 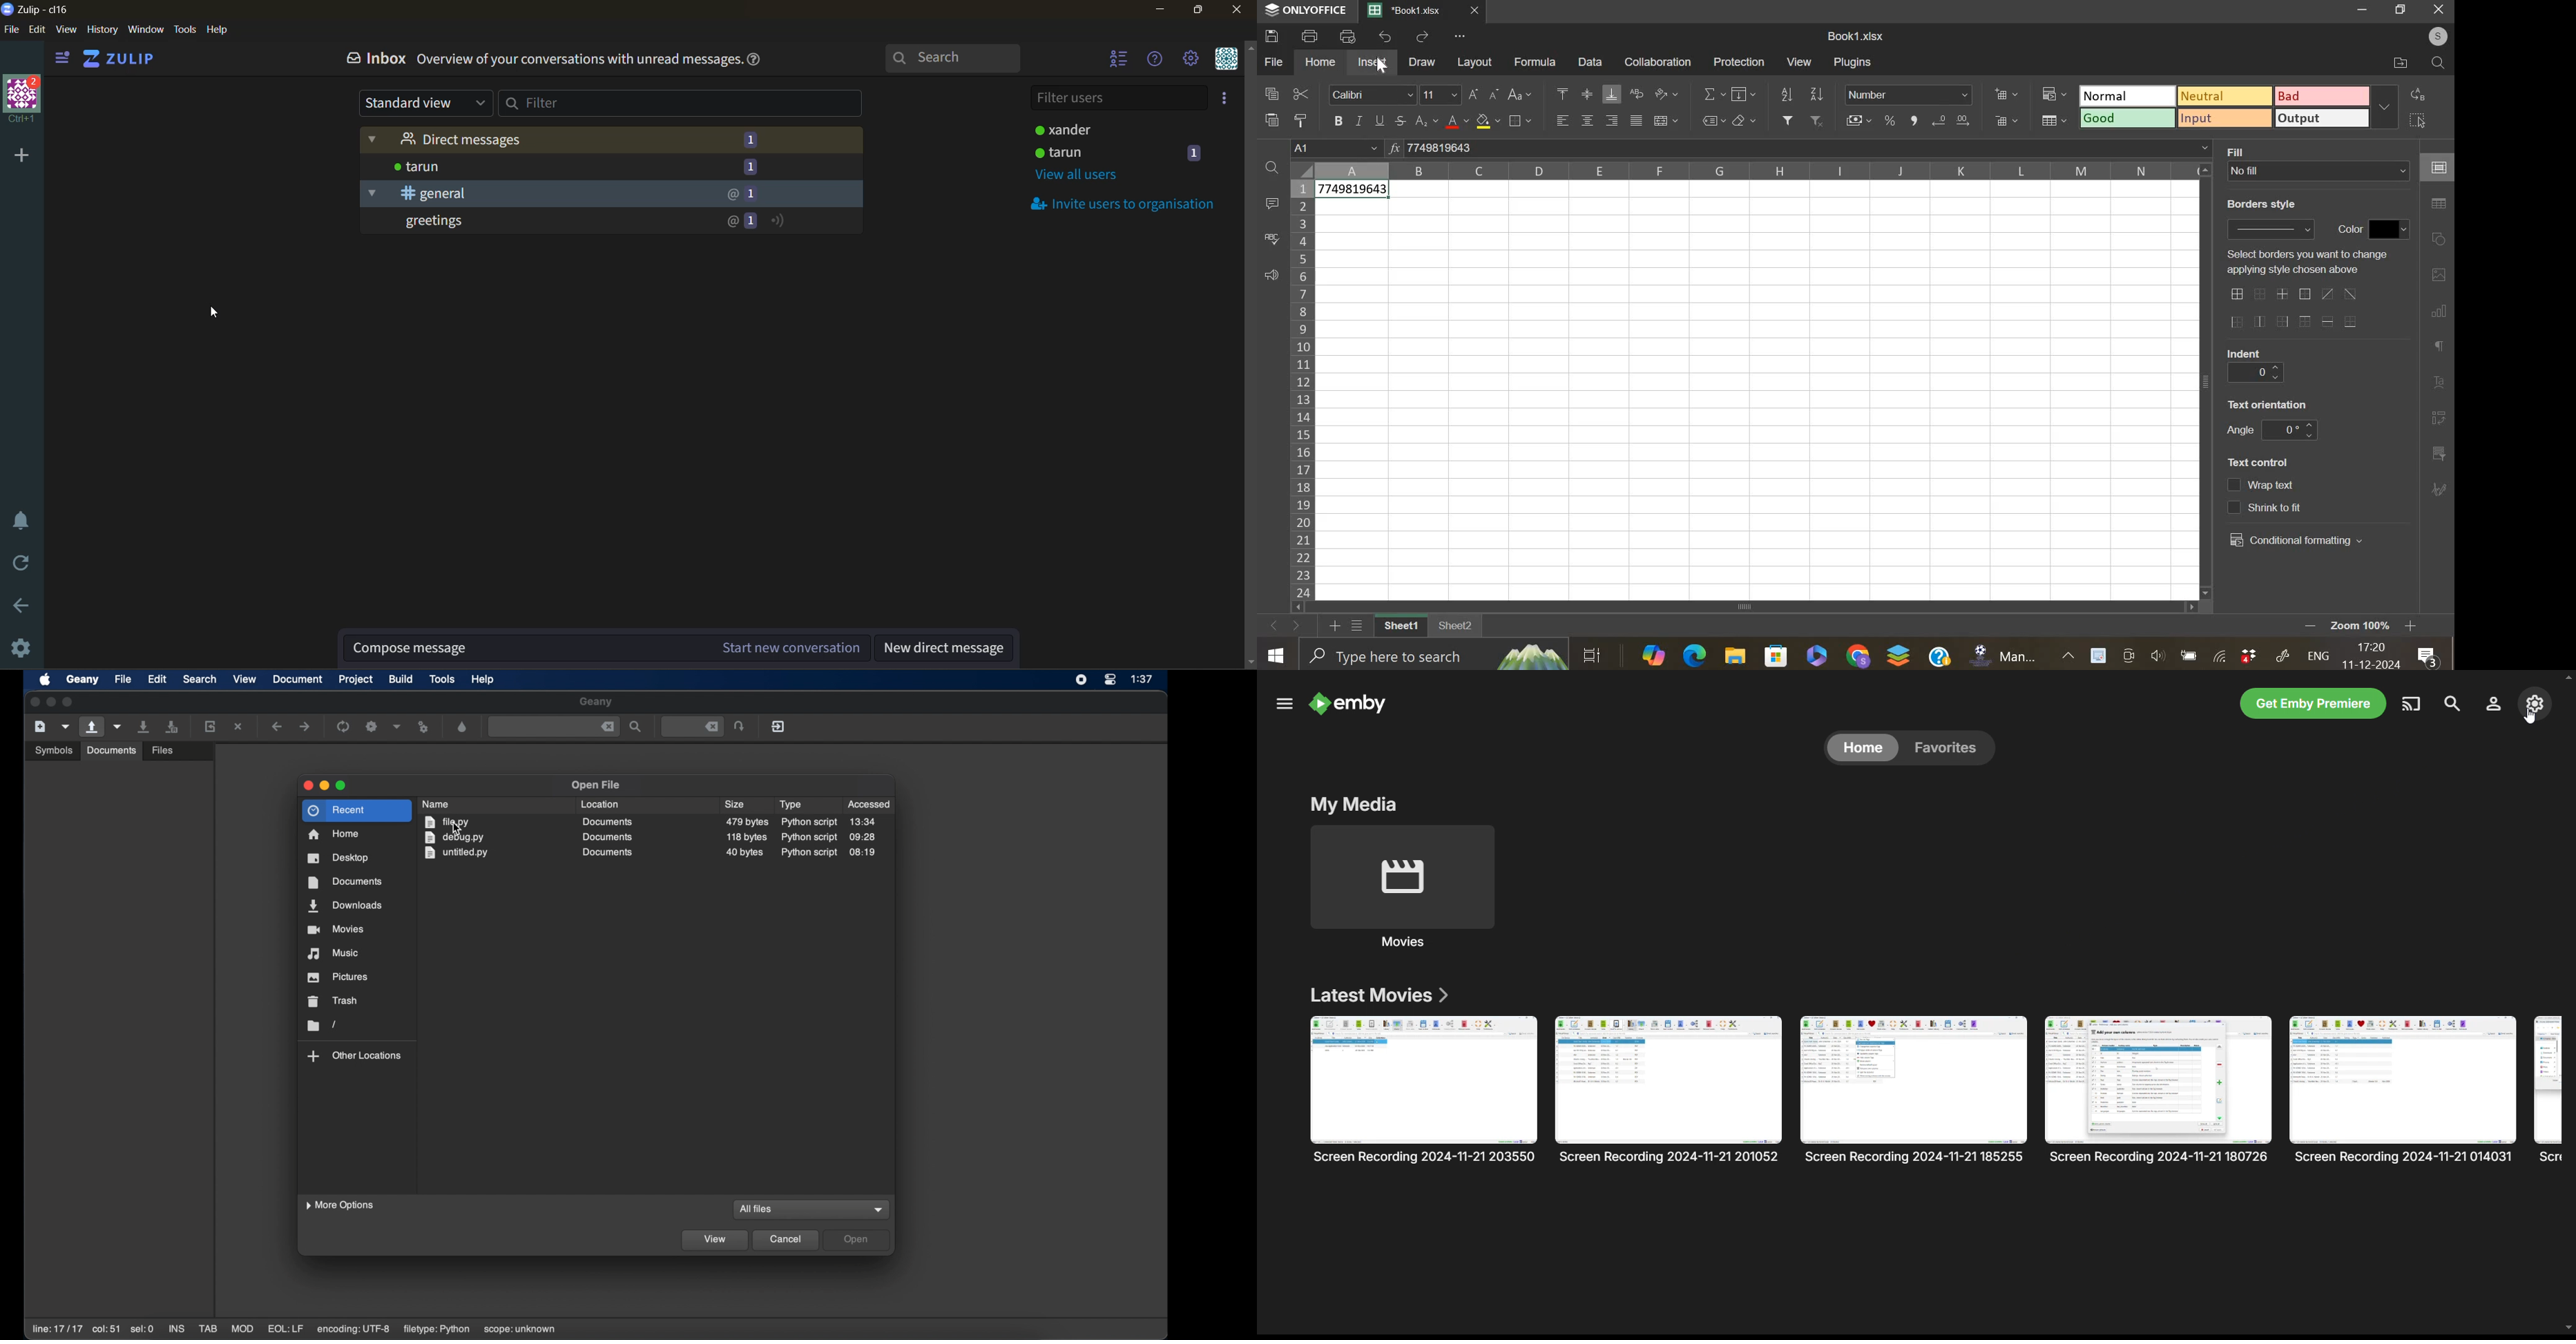 I want to click on align left, so click(x=1562, y=120).